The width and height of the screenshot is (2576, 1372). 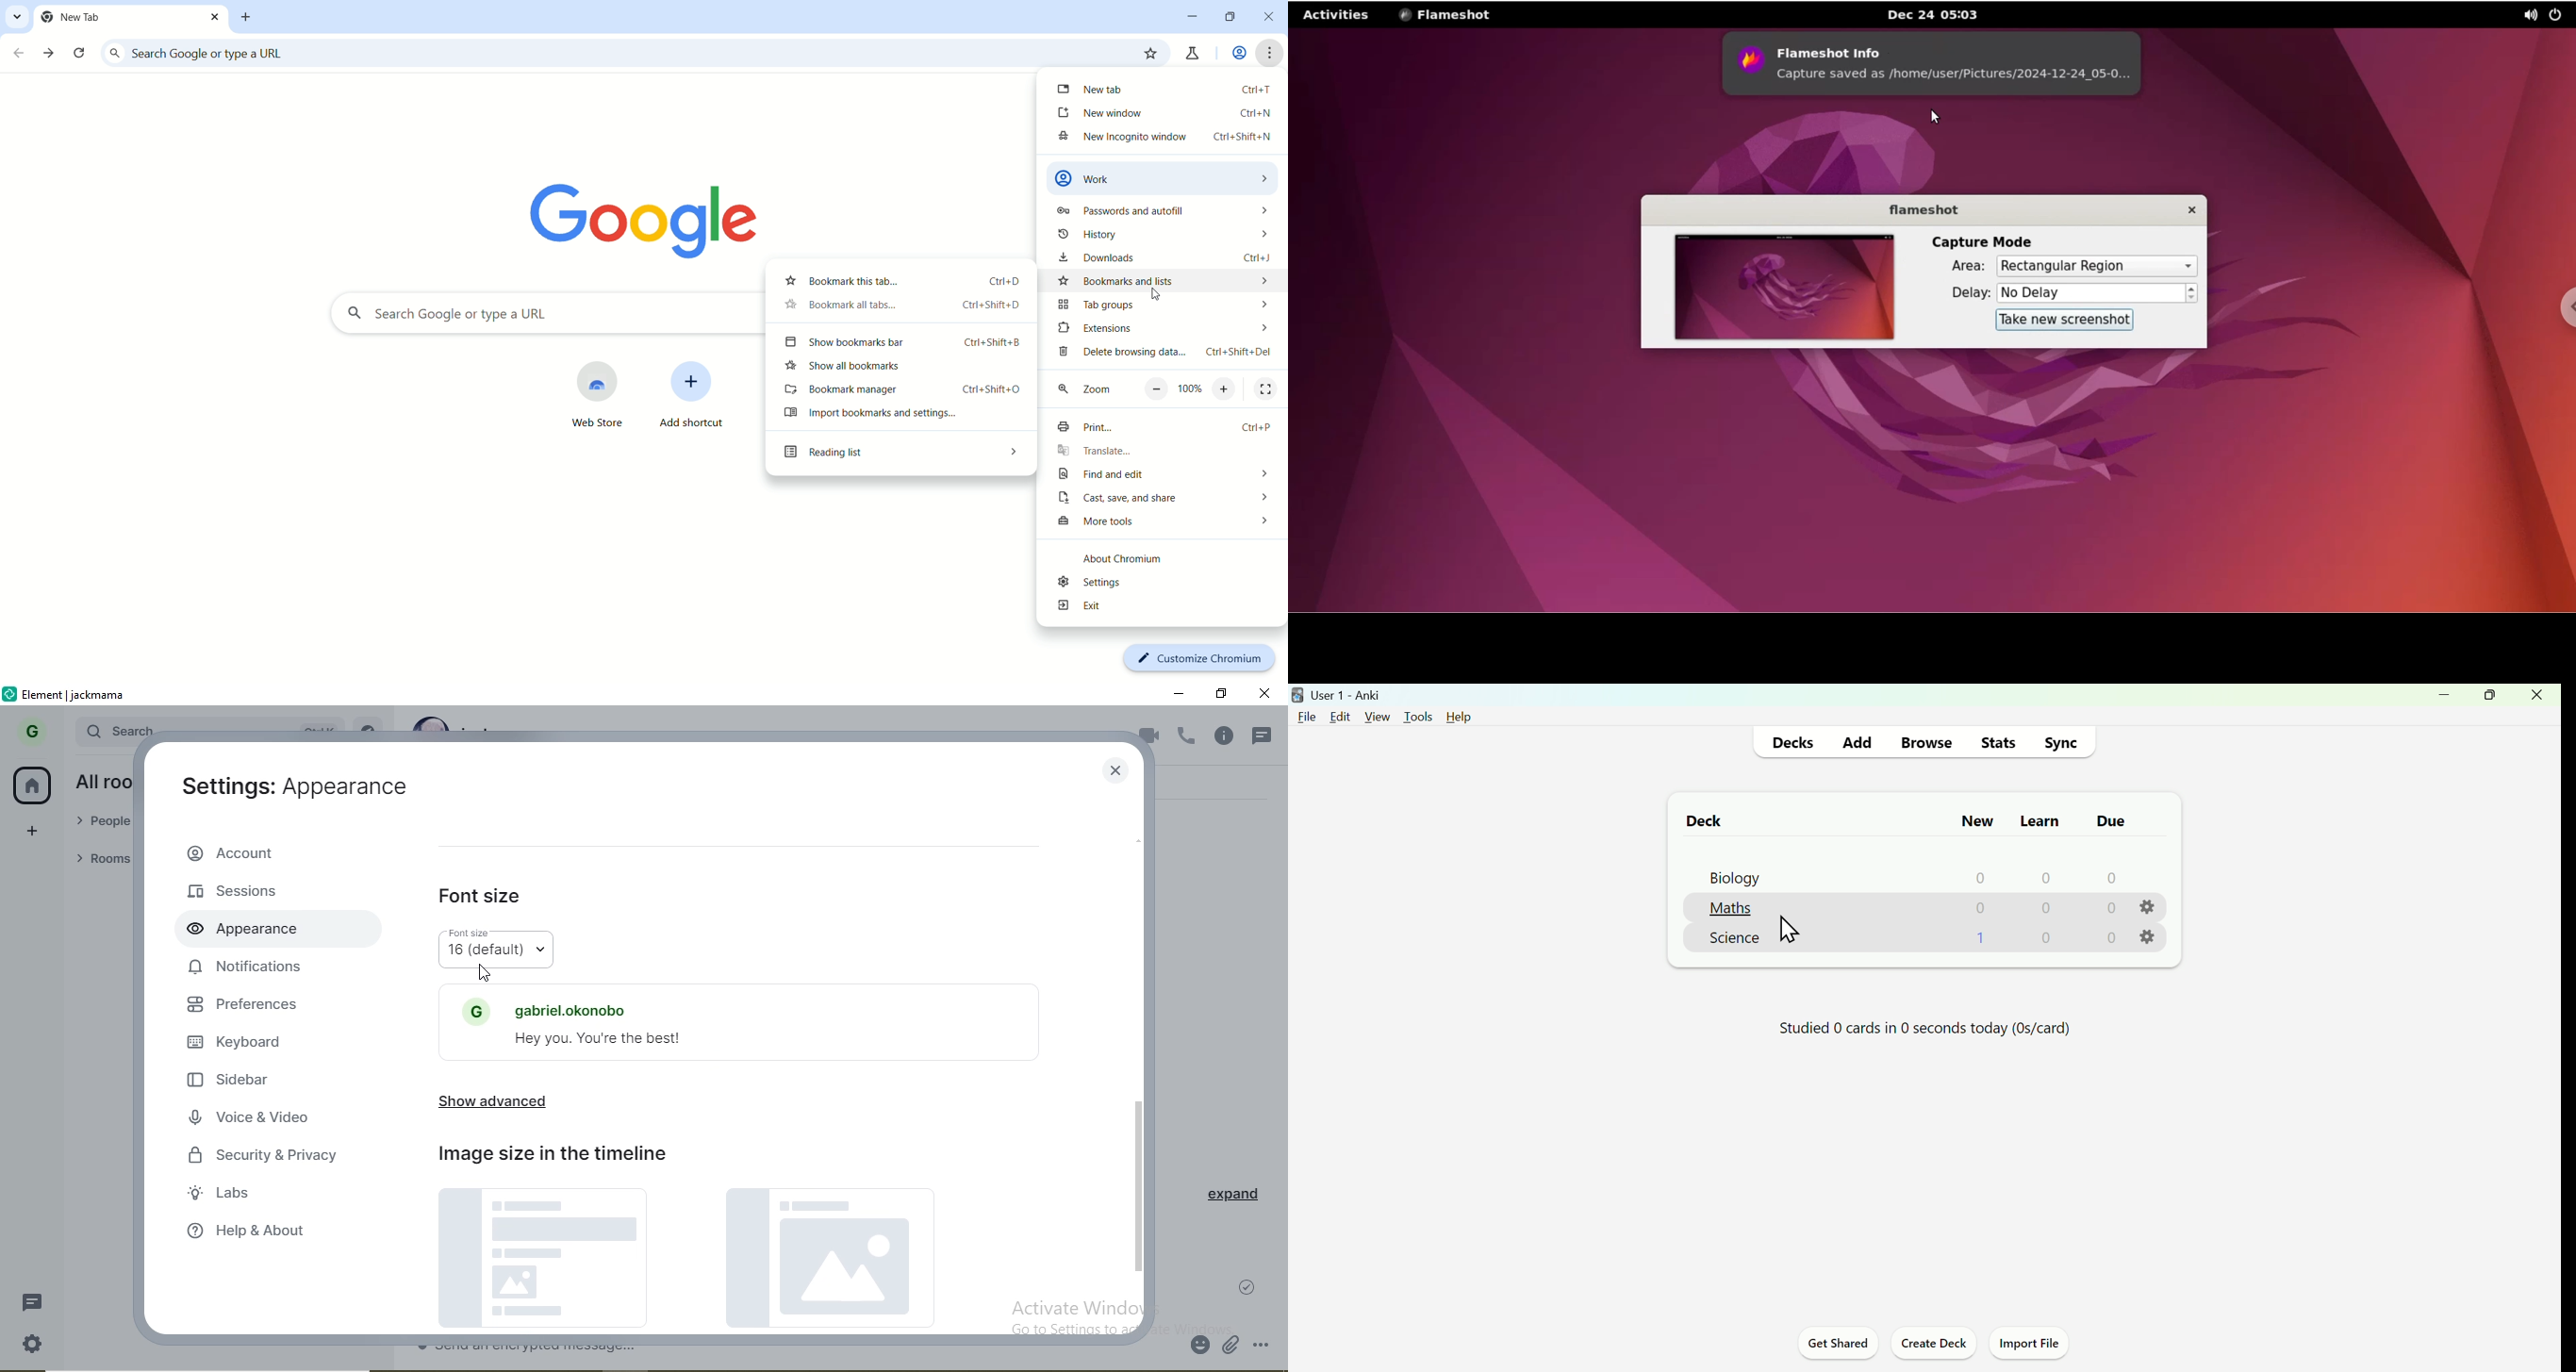 What do you see at coordinates (897, 280) in the screenshot?
I see `bookmark this tab` at bounding box center [897, 280].